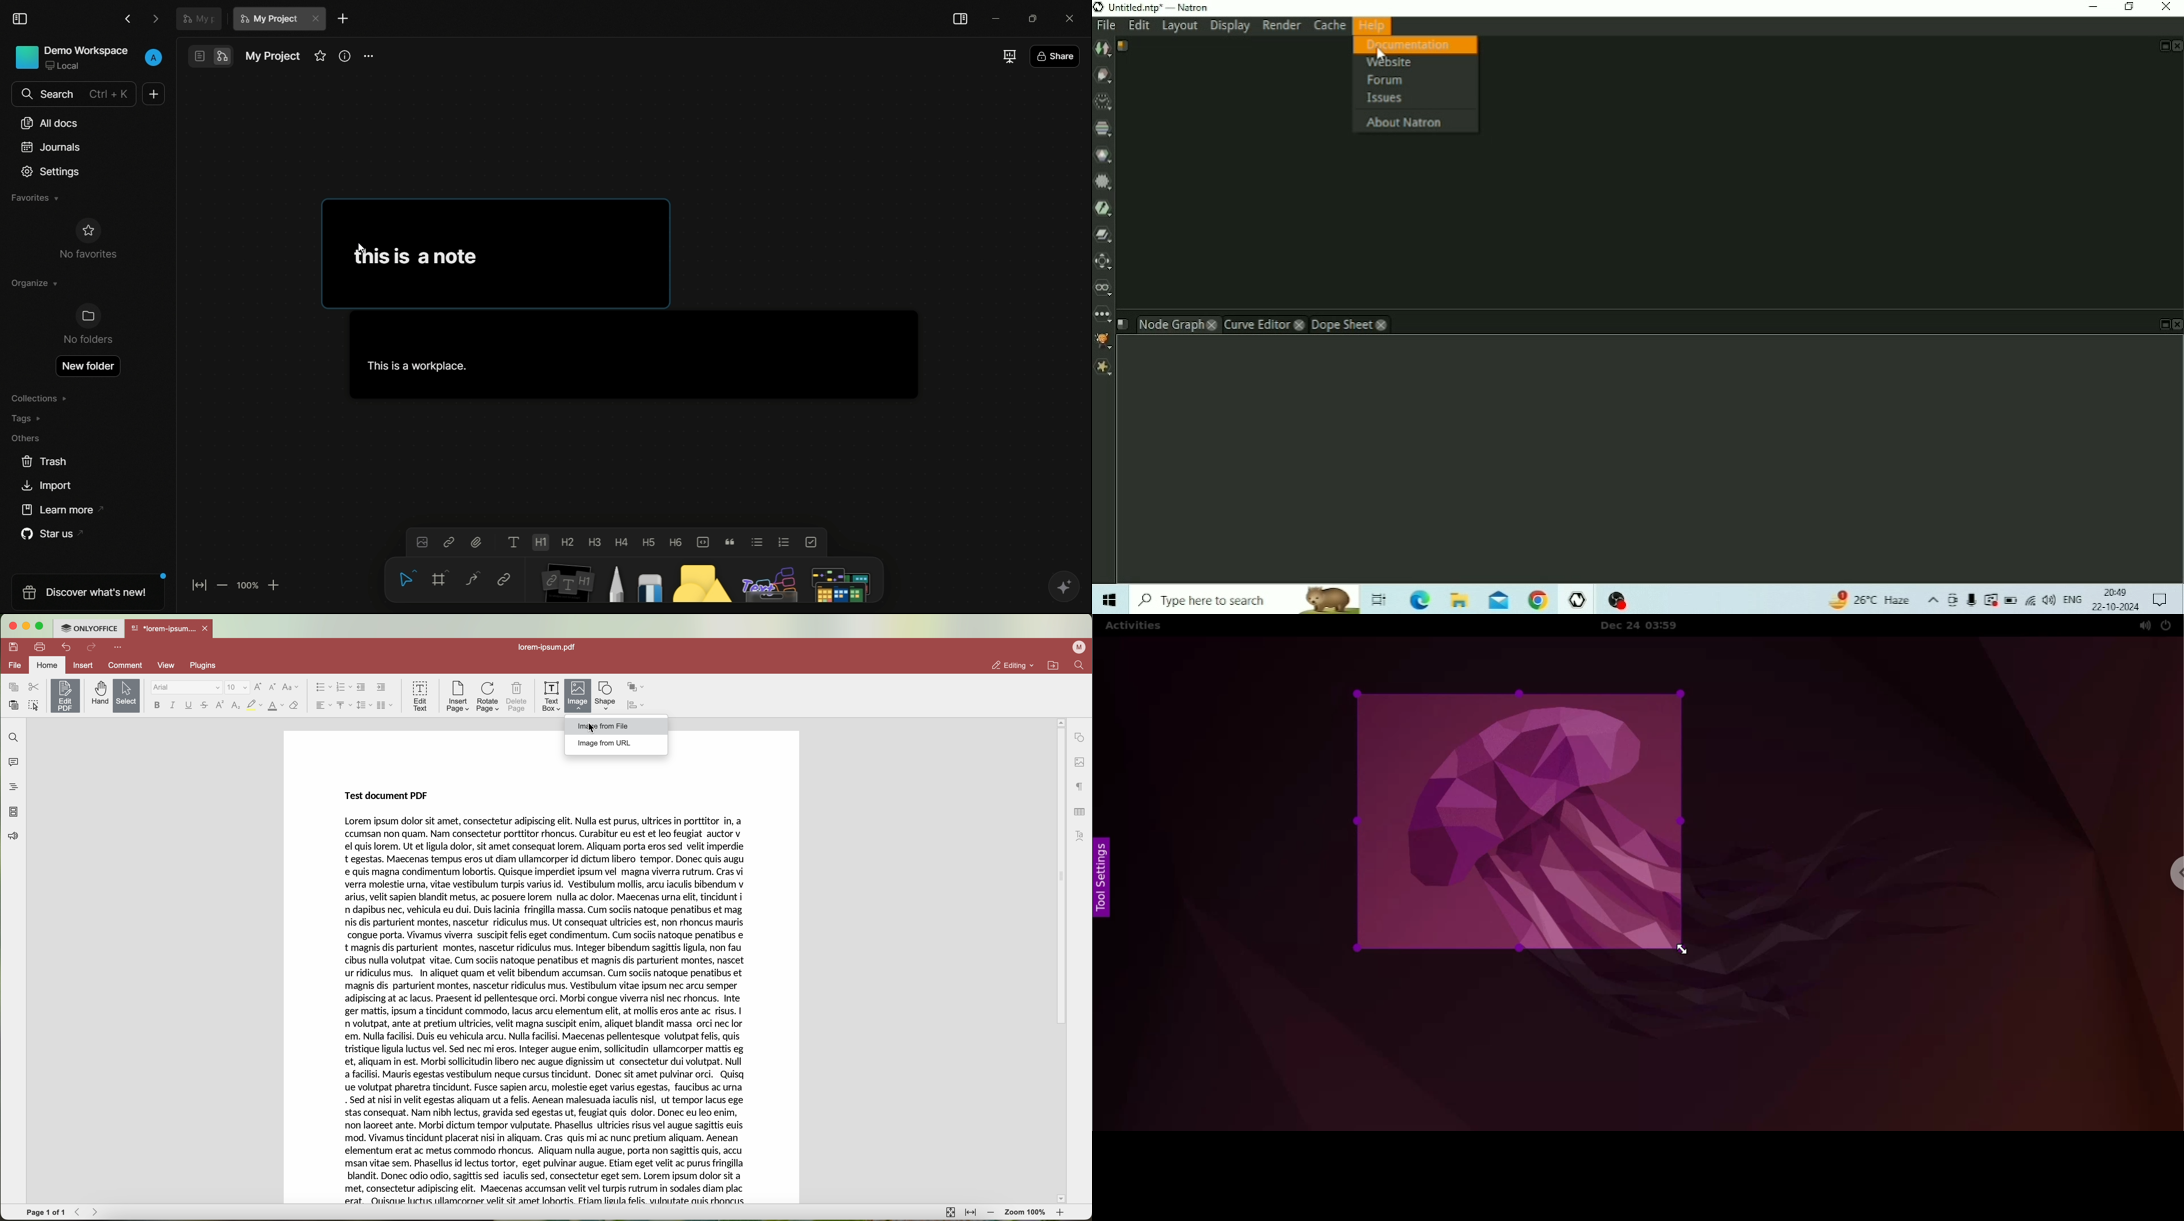  I want to click on journals, so click(54, 145).